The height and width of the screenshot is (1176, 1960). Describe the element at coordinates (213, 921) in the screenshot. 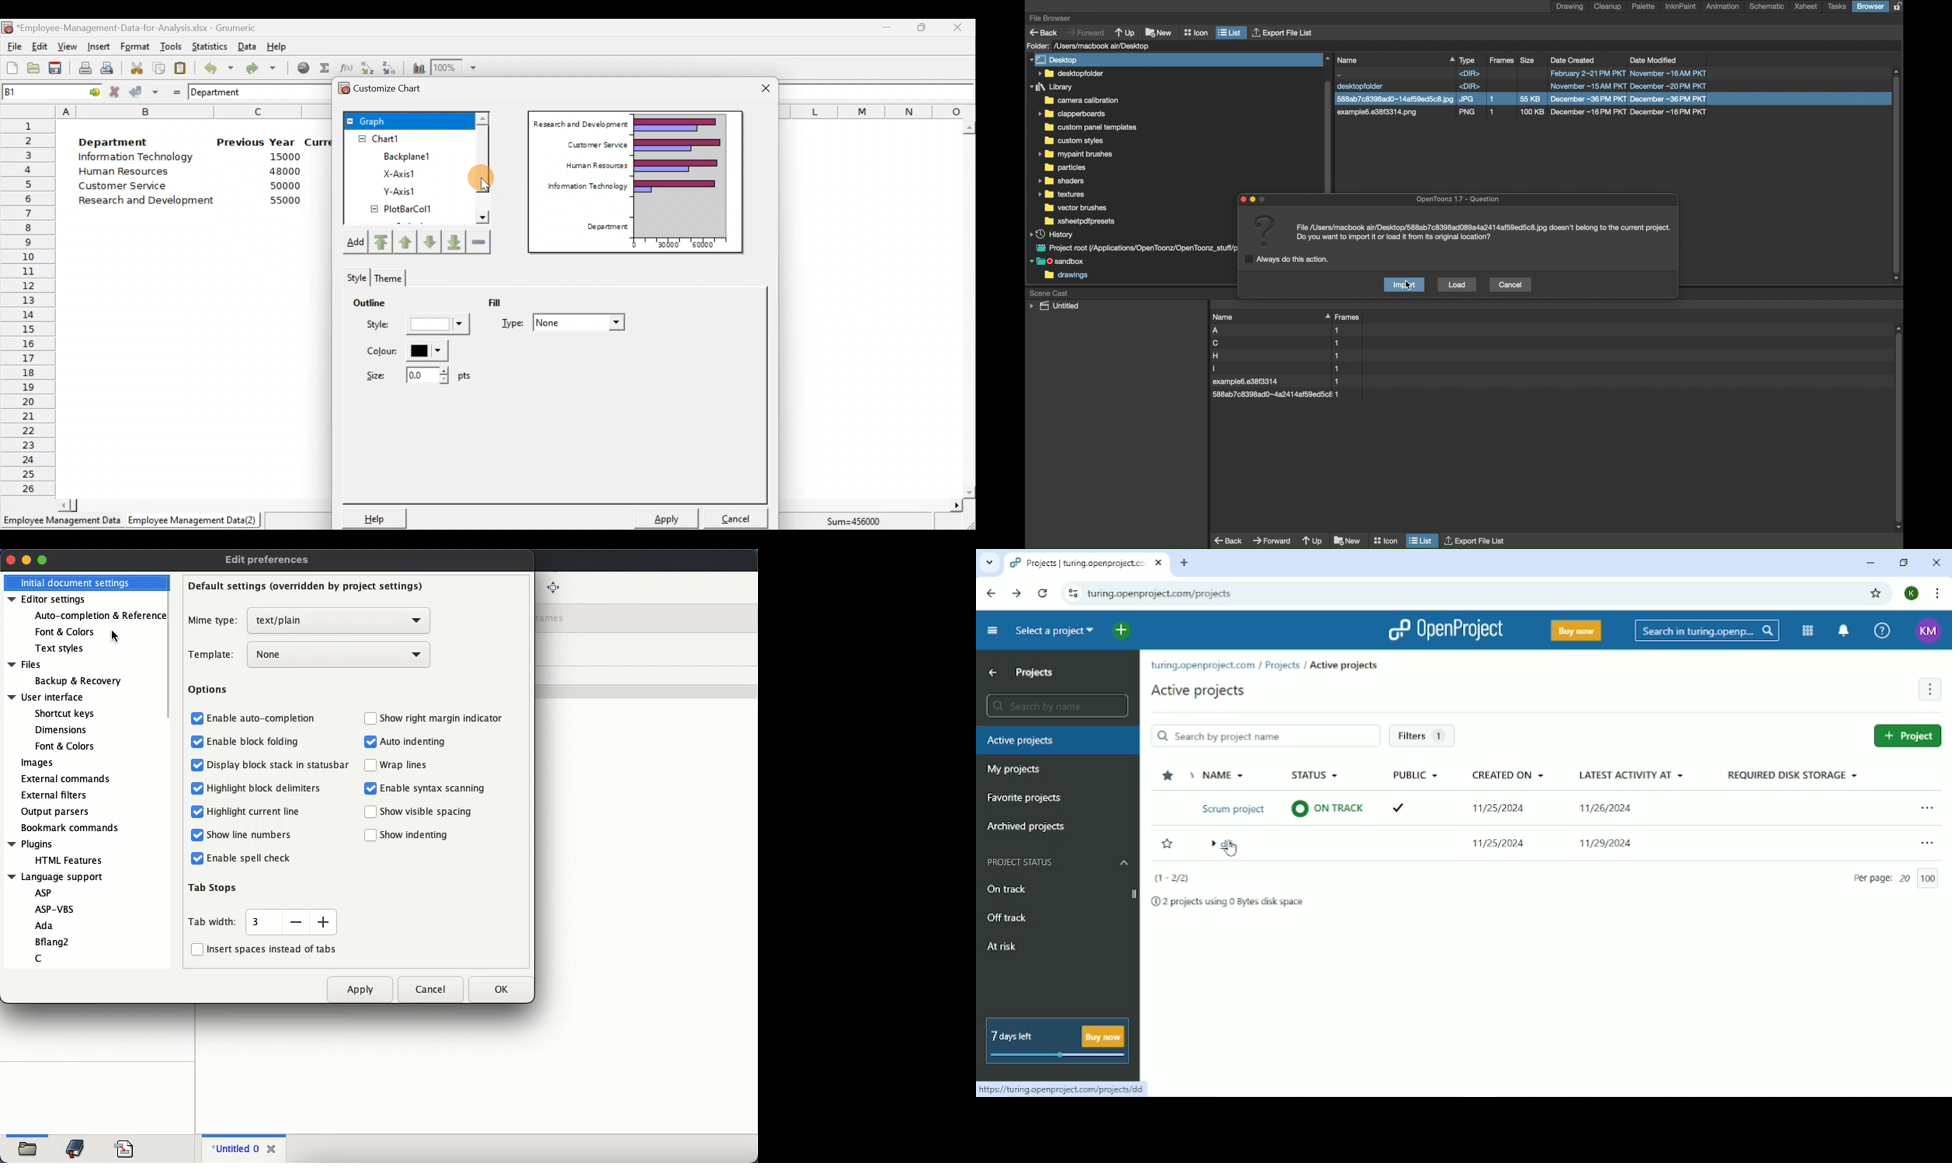

I see `tab width` at that location.